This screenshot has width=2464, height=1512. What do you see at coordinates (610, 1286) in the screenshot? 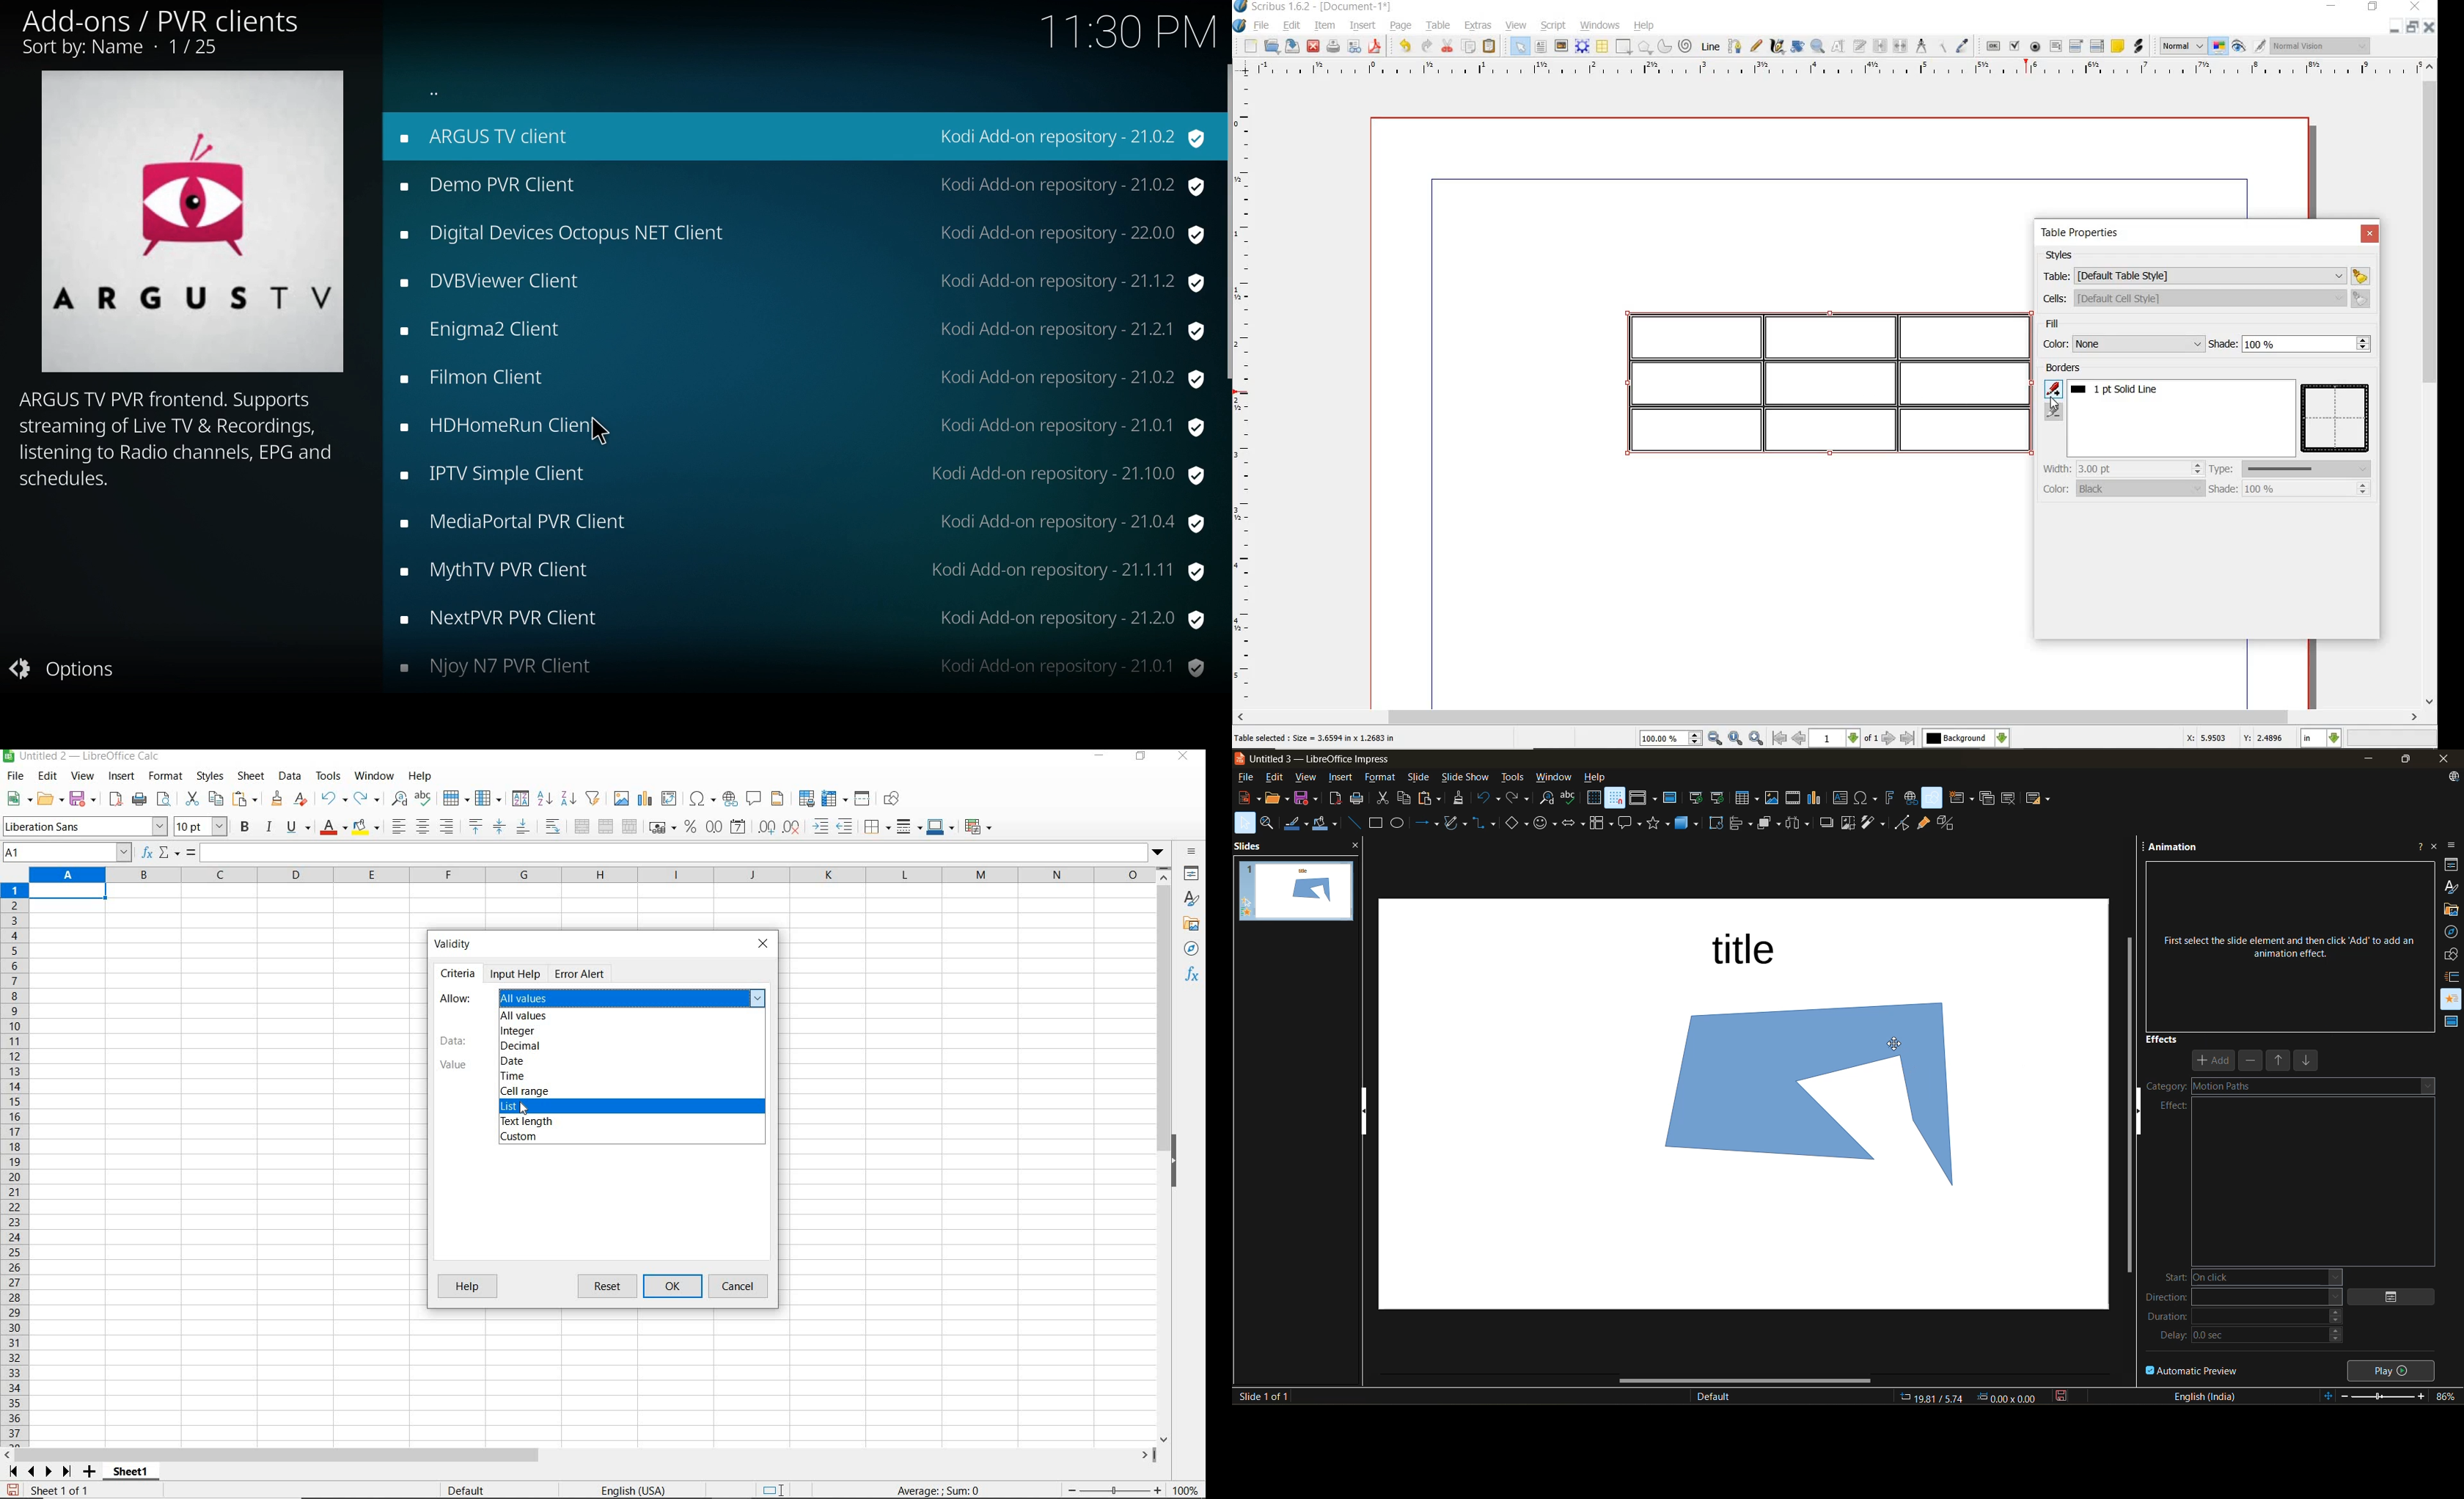
I see `reset` at bounding box center [610, 1286].